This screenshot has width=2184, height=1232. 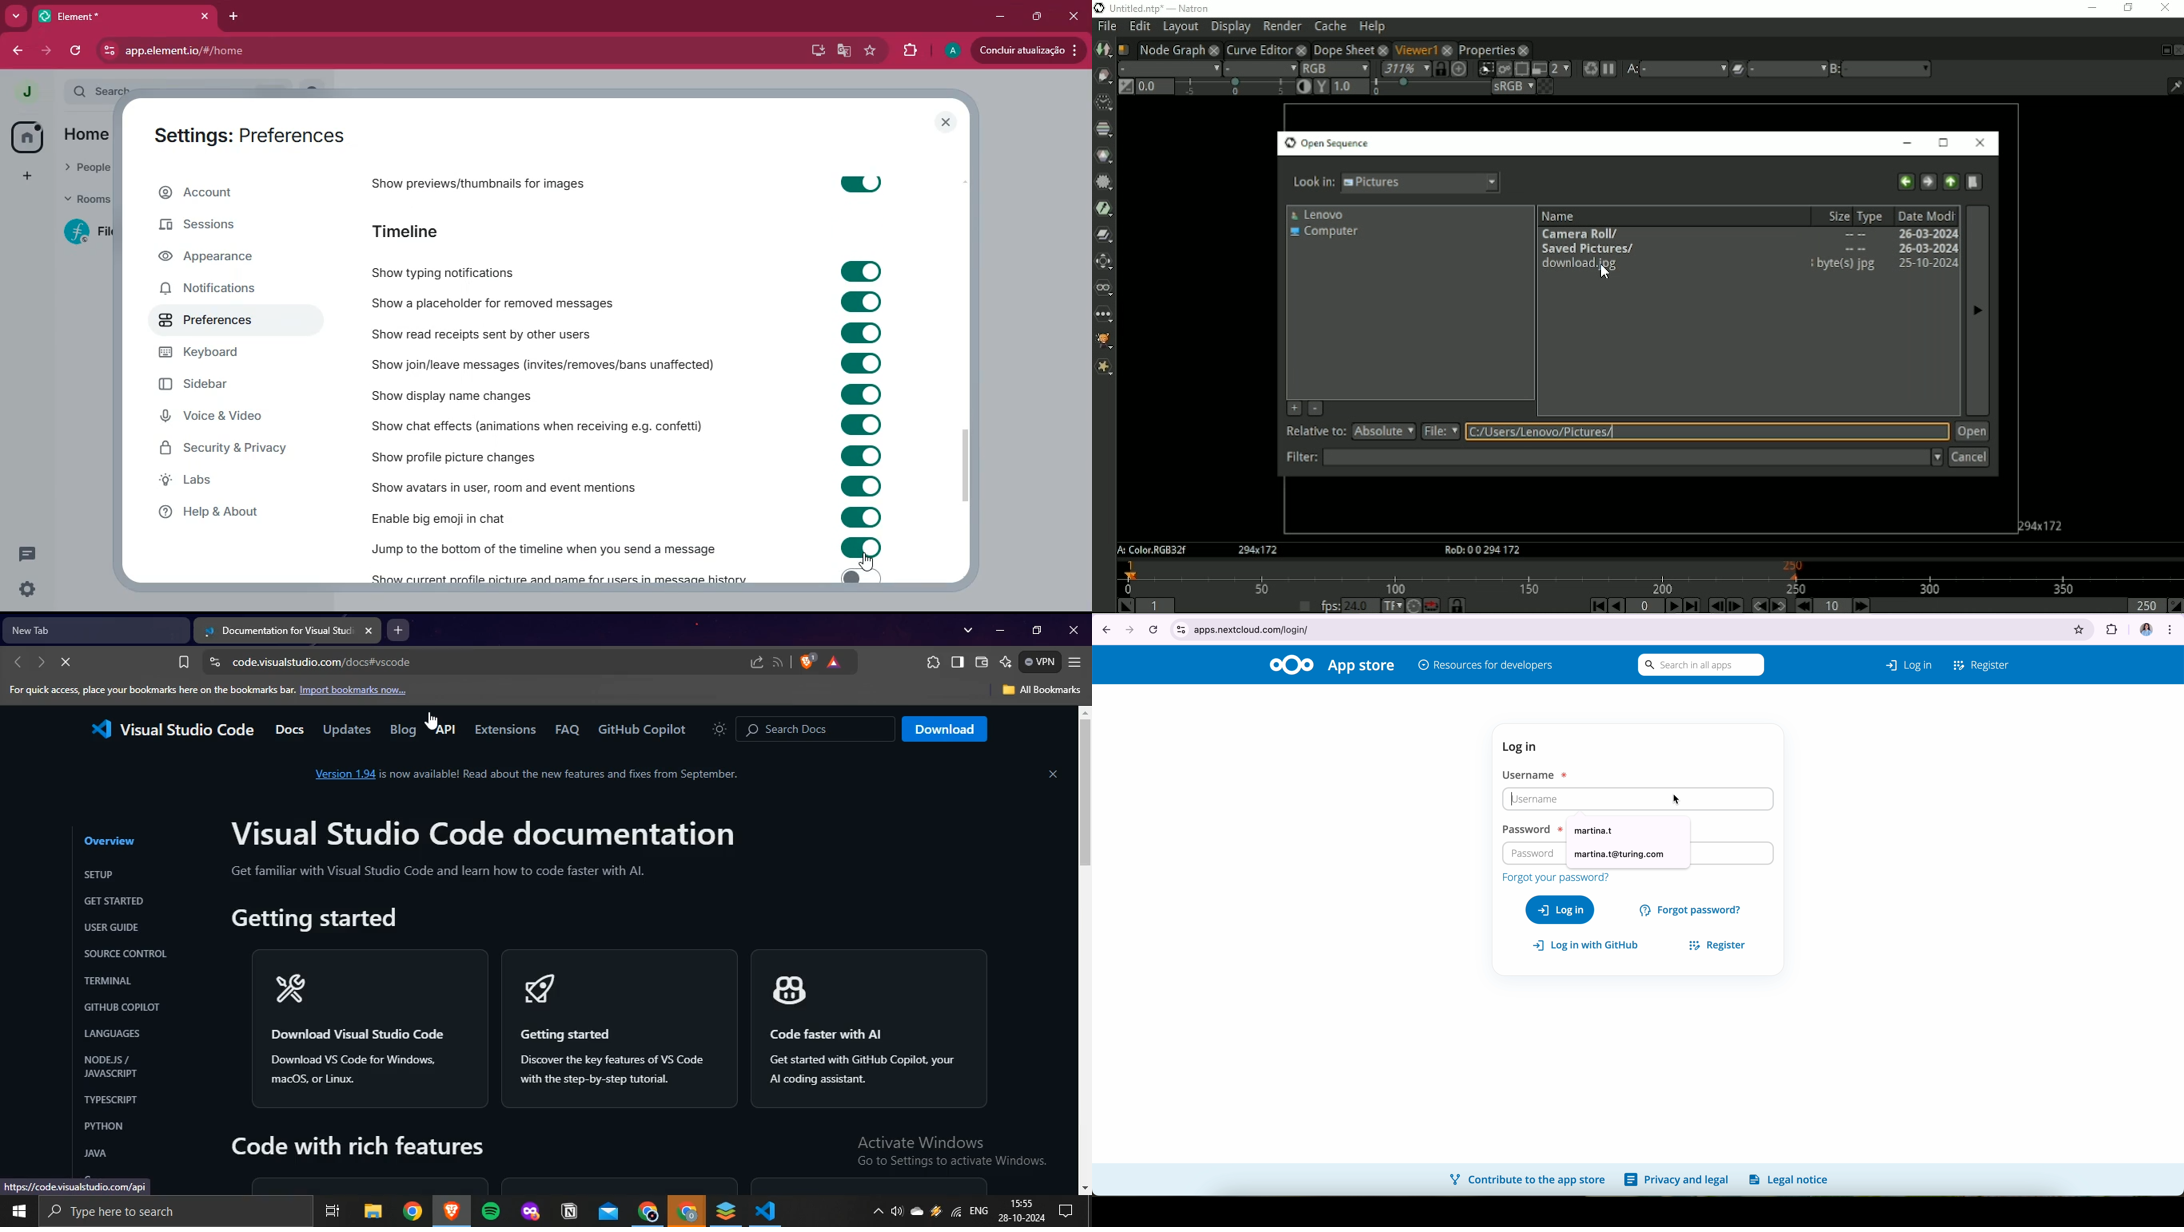 I want to click on extensions, so click(x=911, y=51).